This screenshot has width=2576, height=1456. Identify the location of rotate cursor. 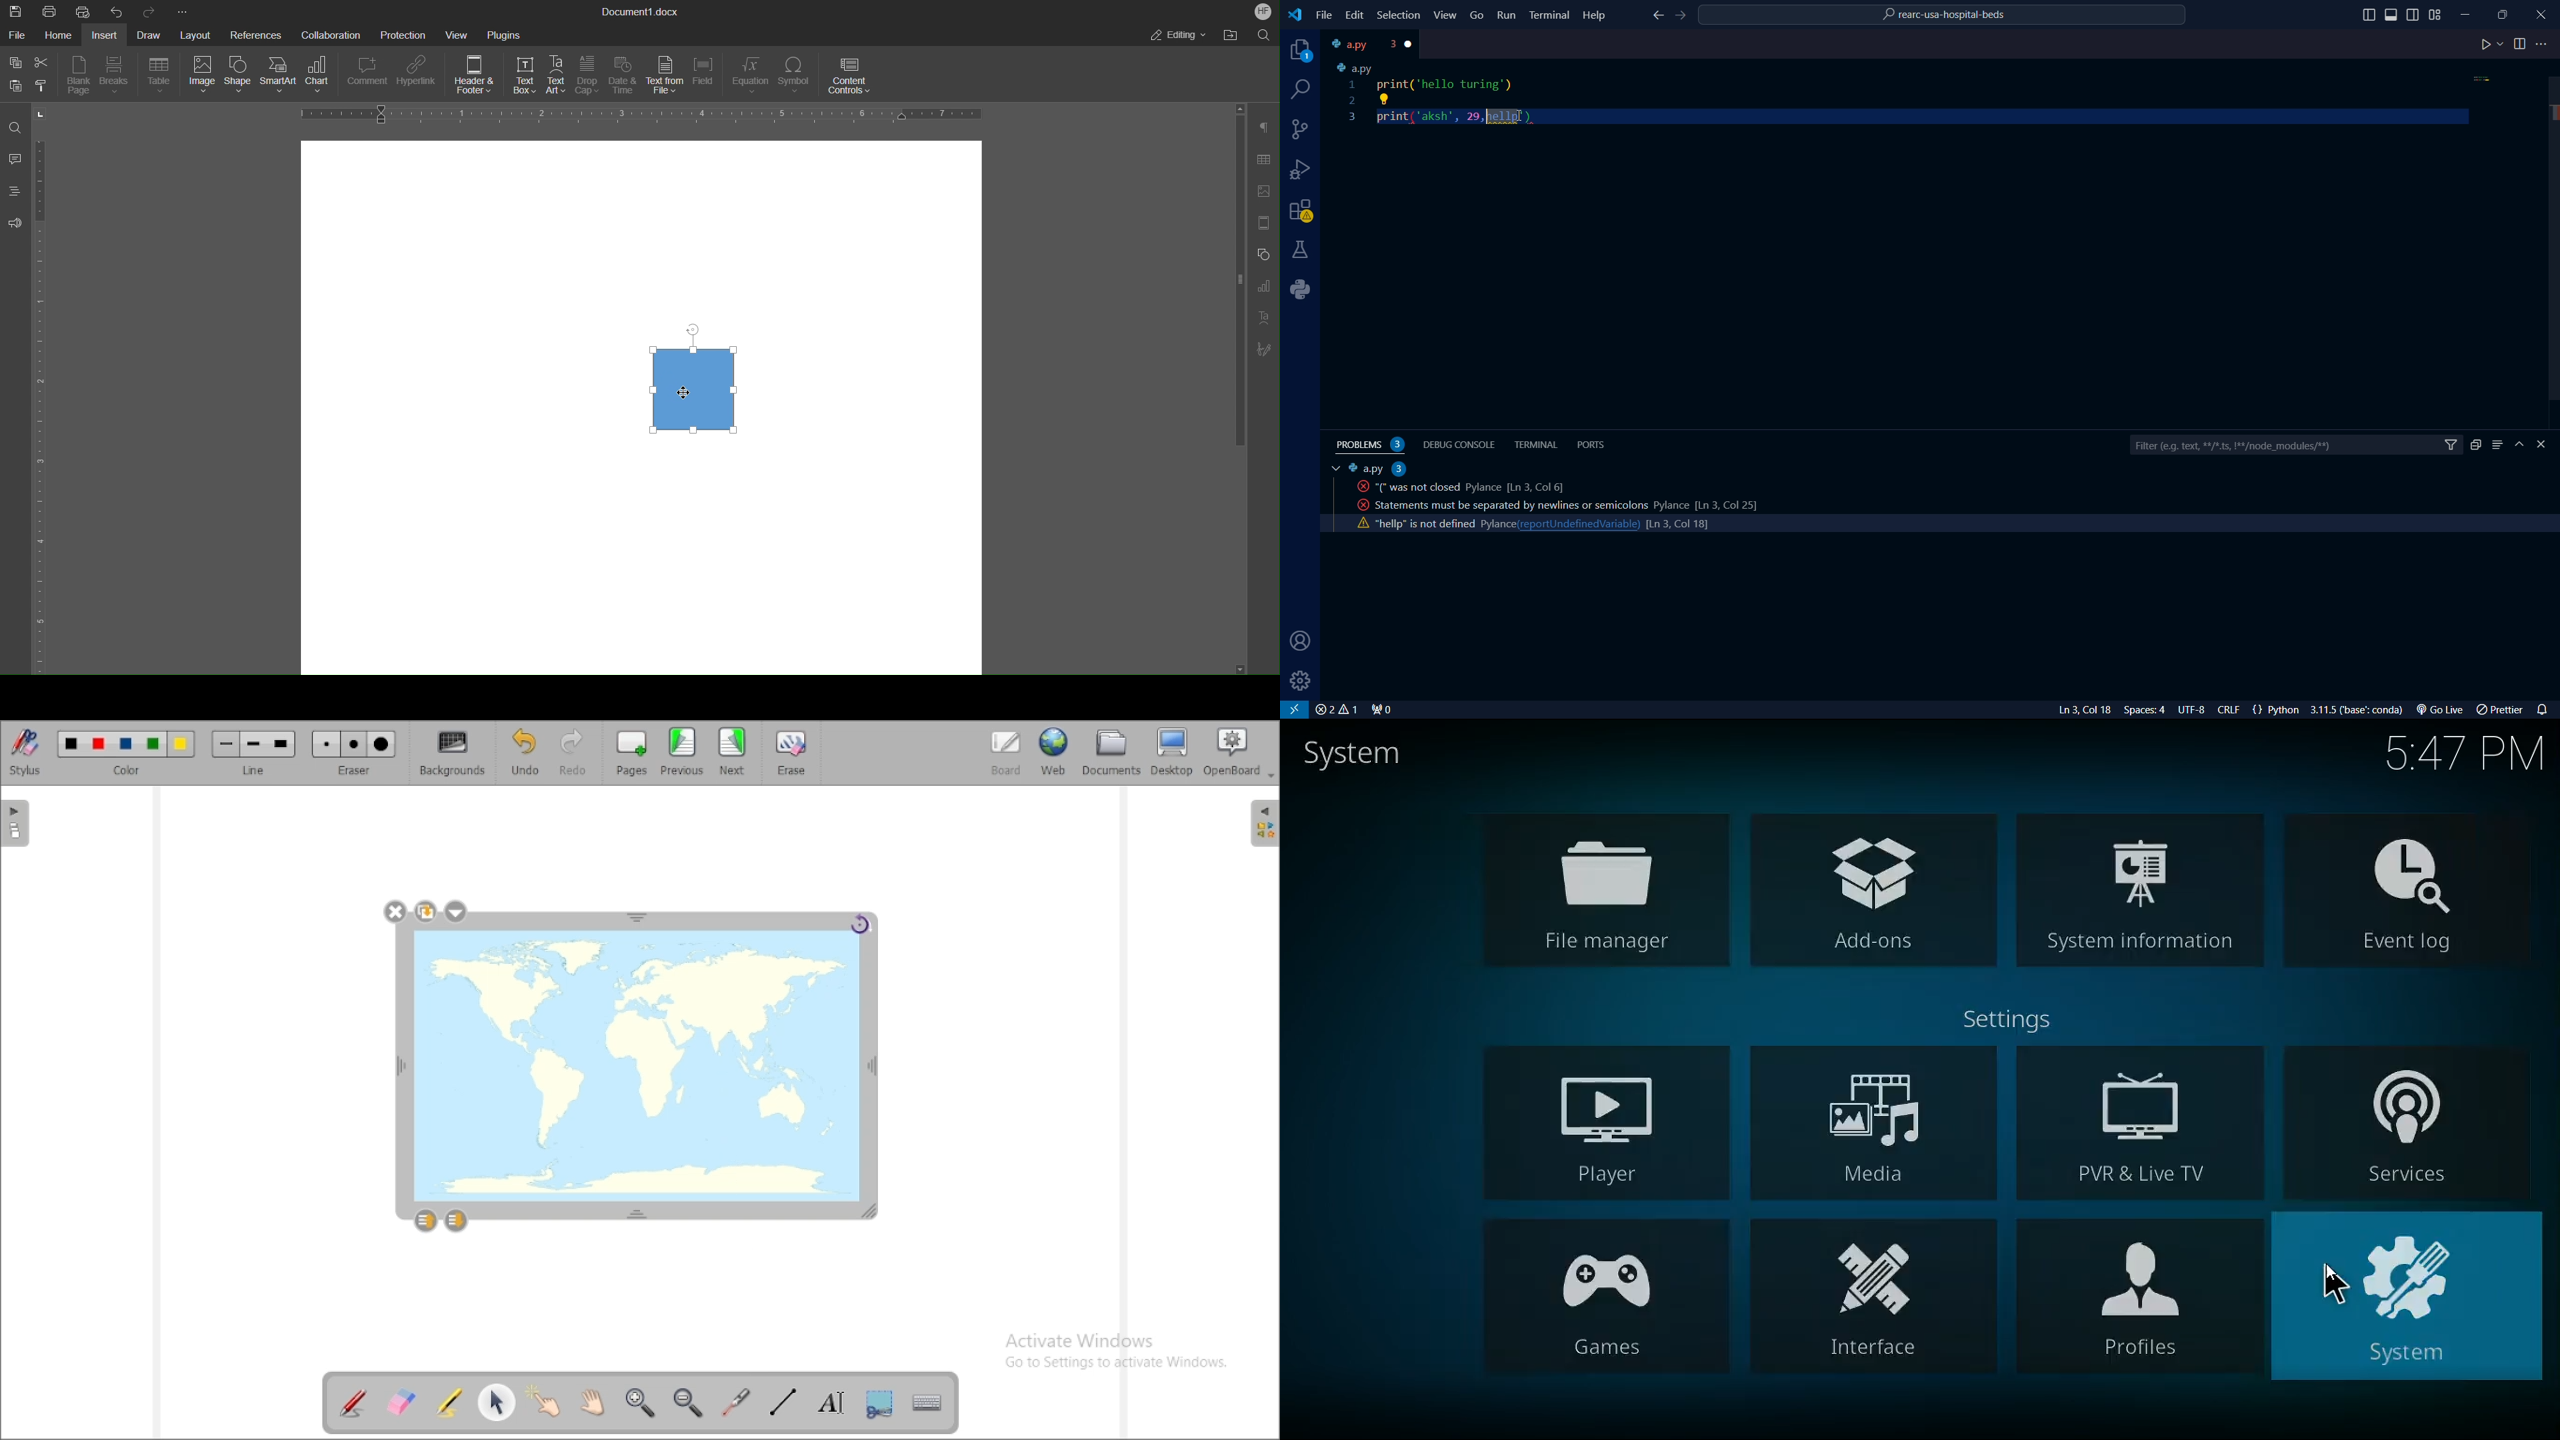
(862, 925).